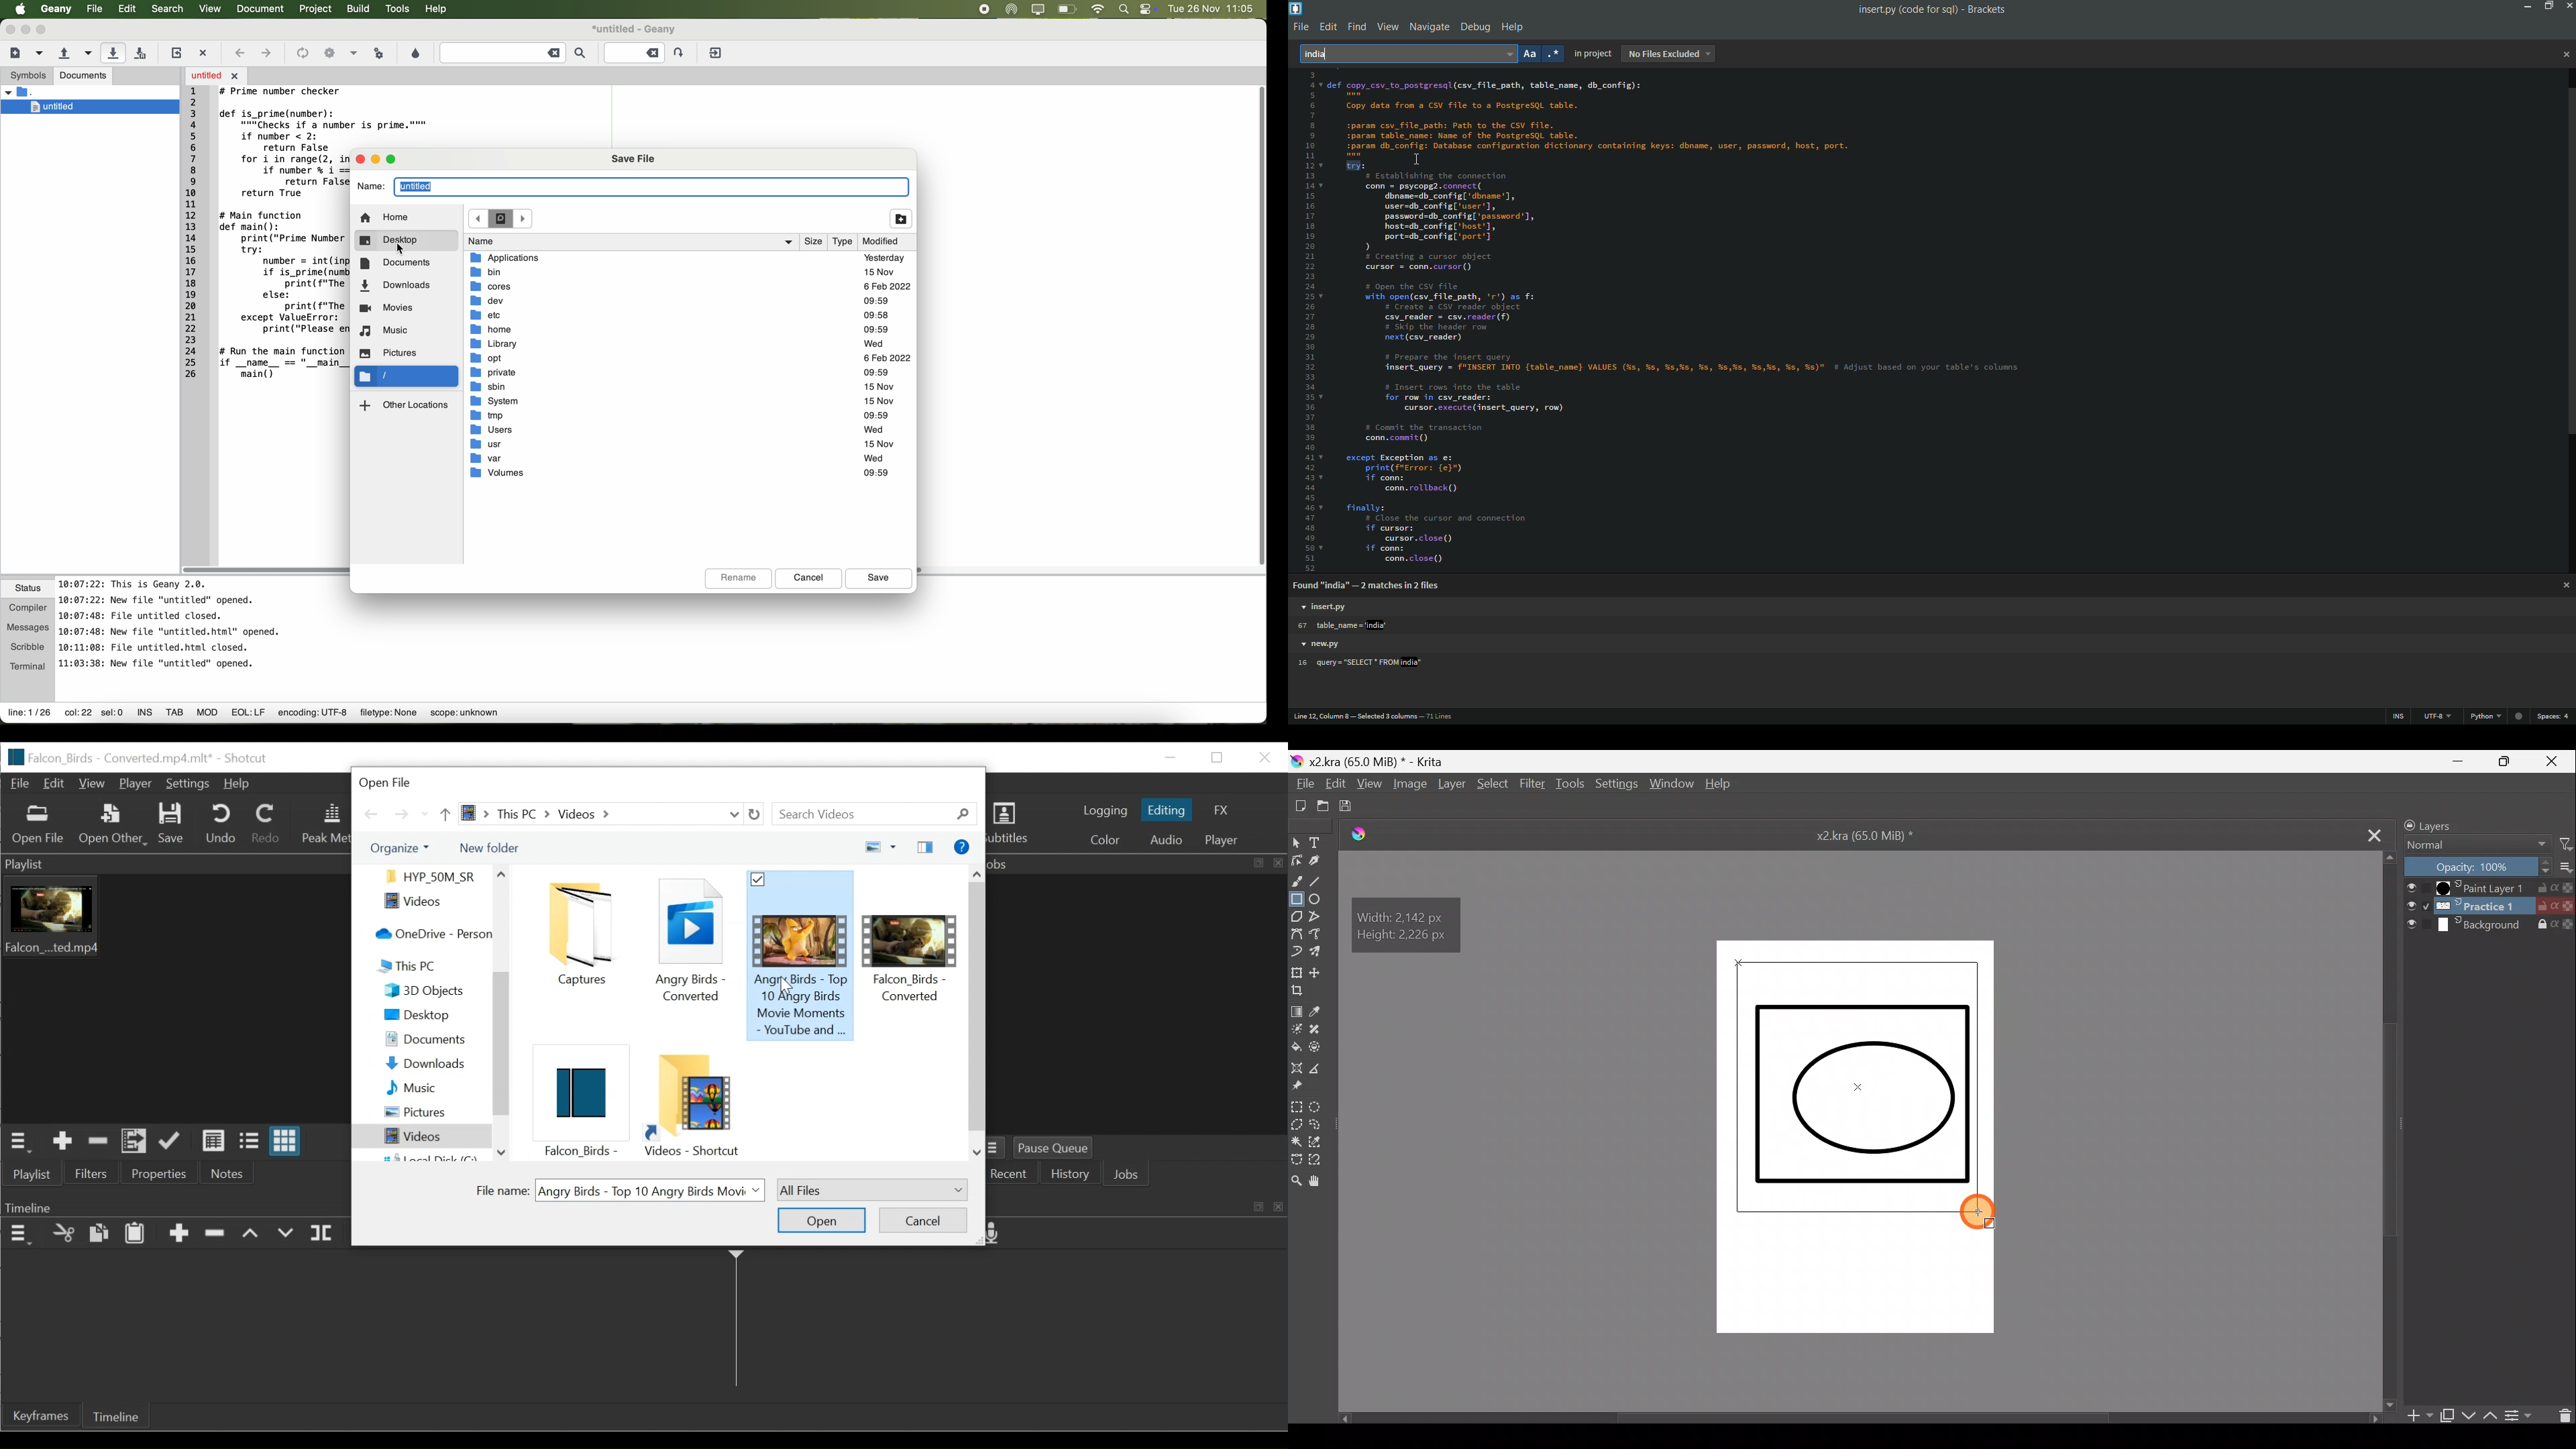  What do you see at coordinates (1168, 840) in the screenshot?
I see `Audio` at bounding box center [1168, 840].